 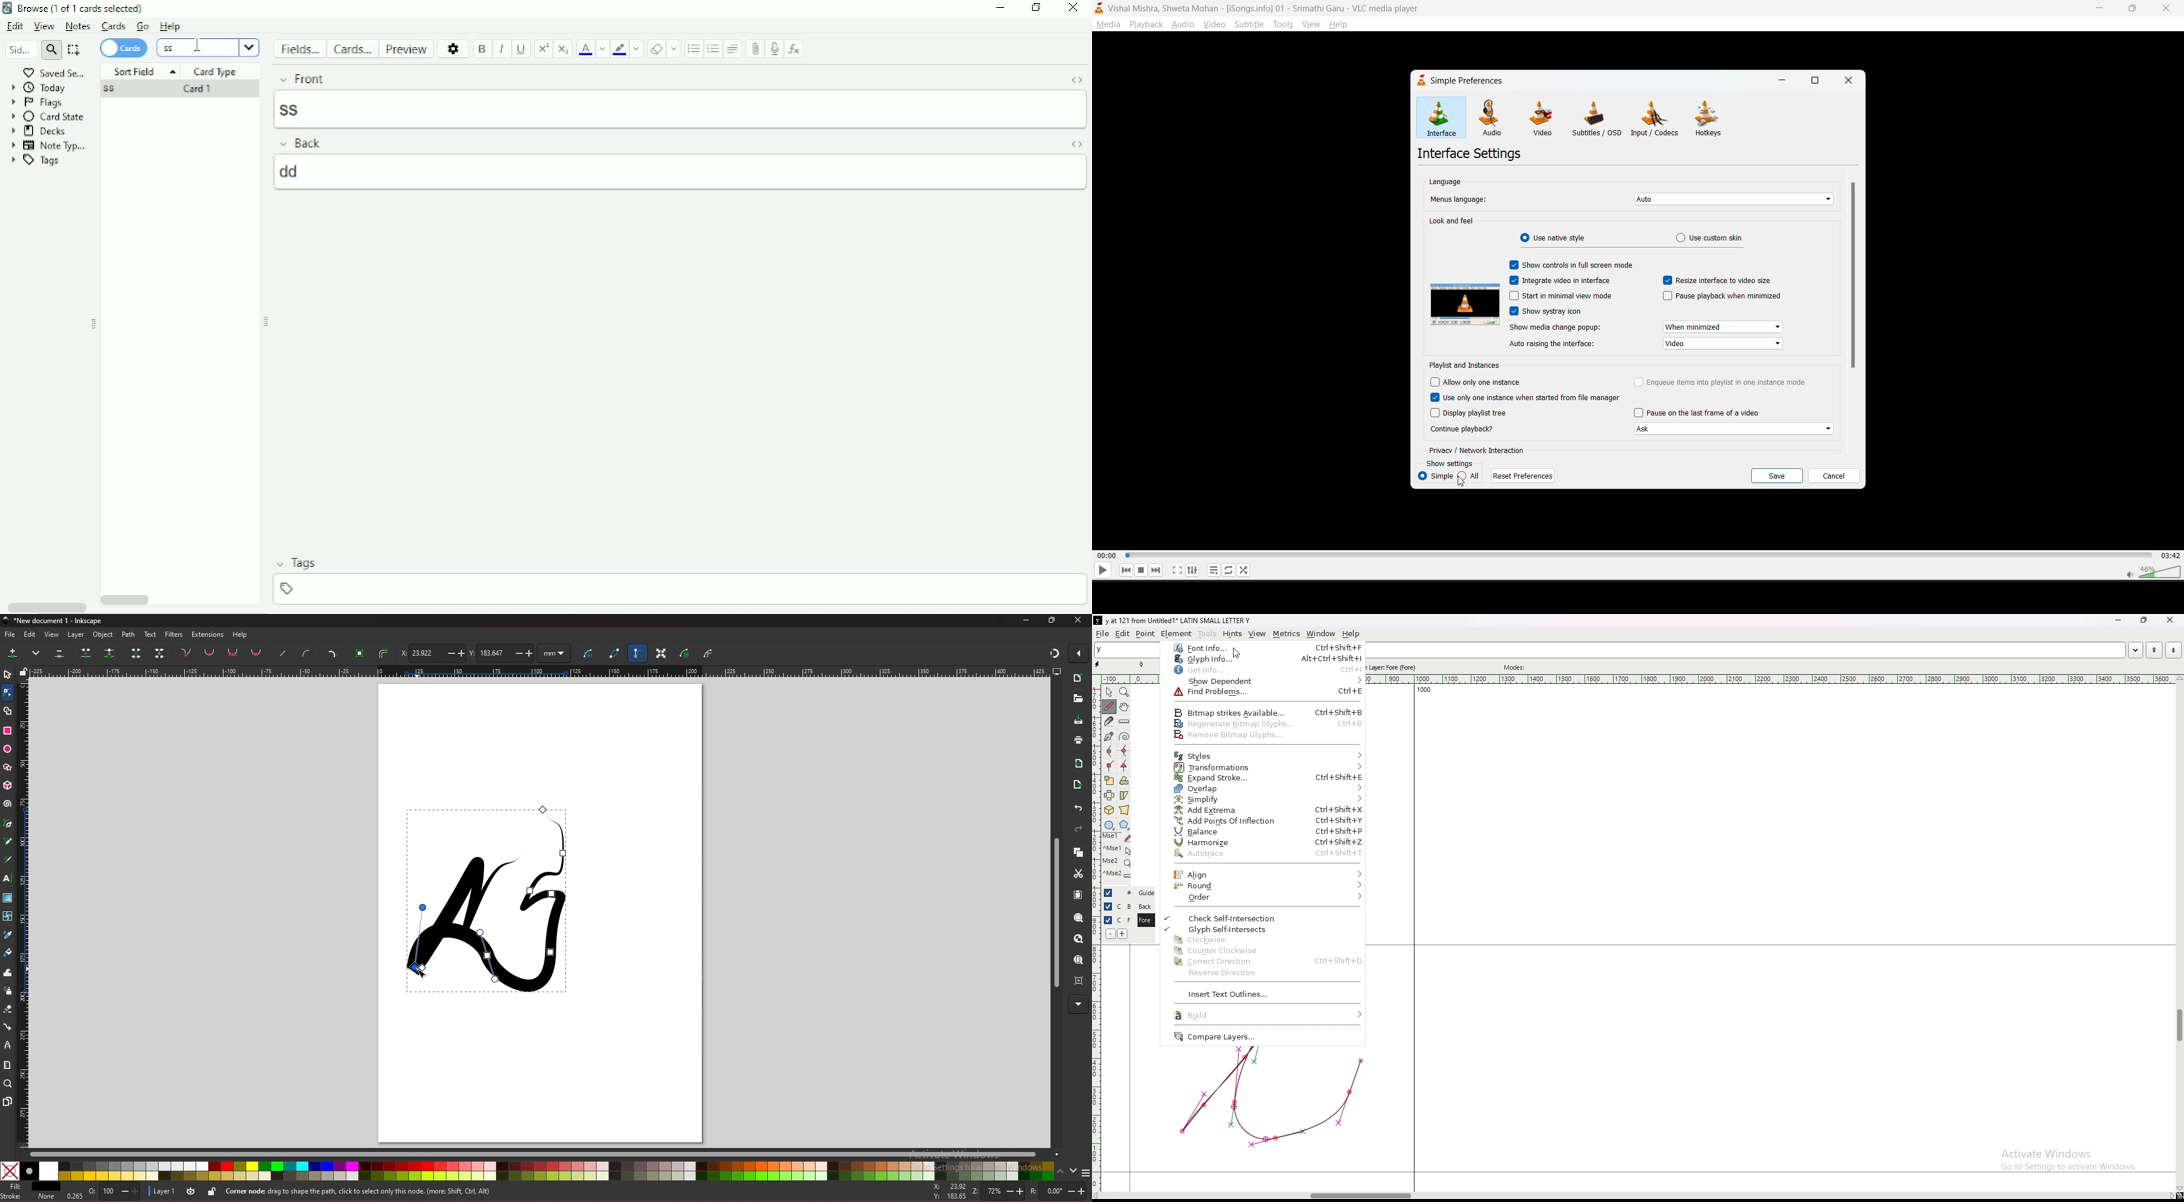 What do you see at coordinates (307, 653) in the screenshot?
I see `curve handle` at bounding box center [307, 653].